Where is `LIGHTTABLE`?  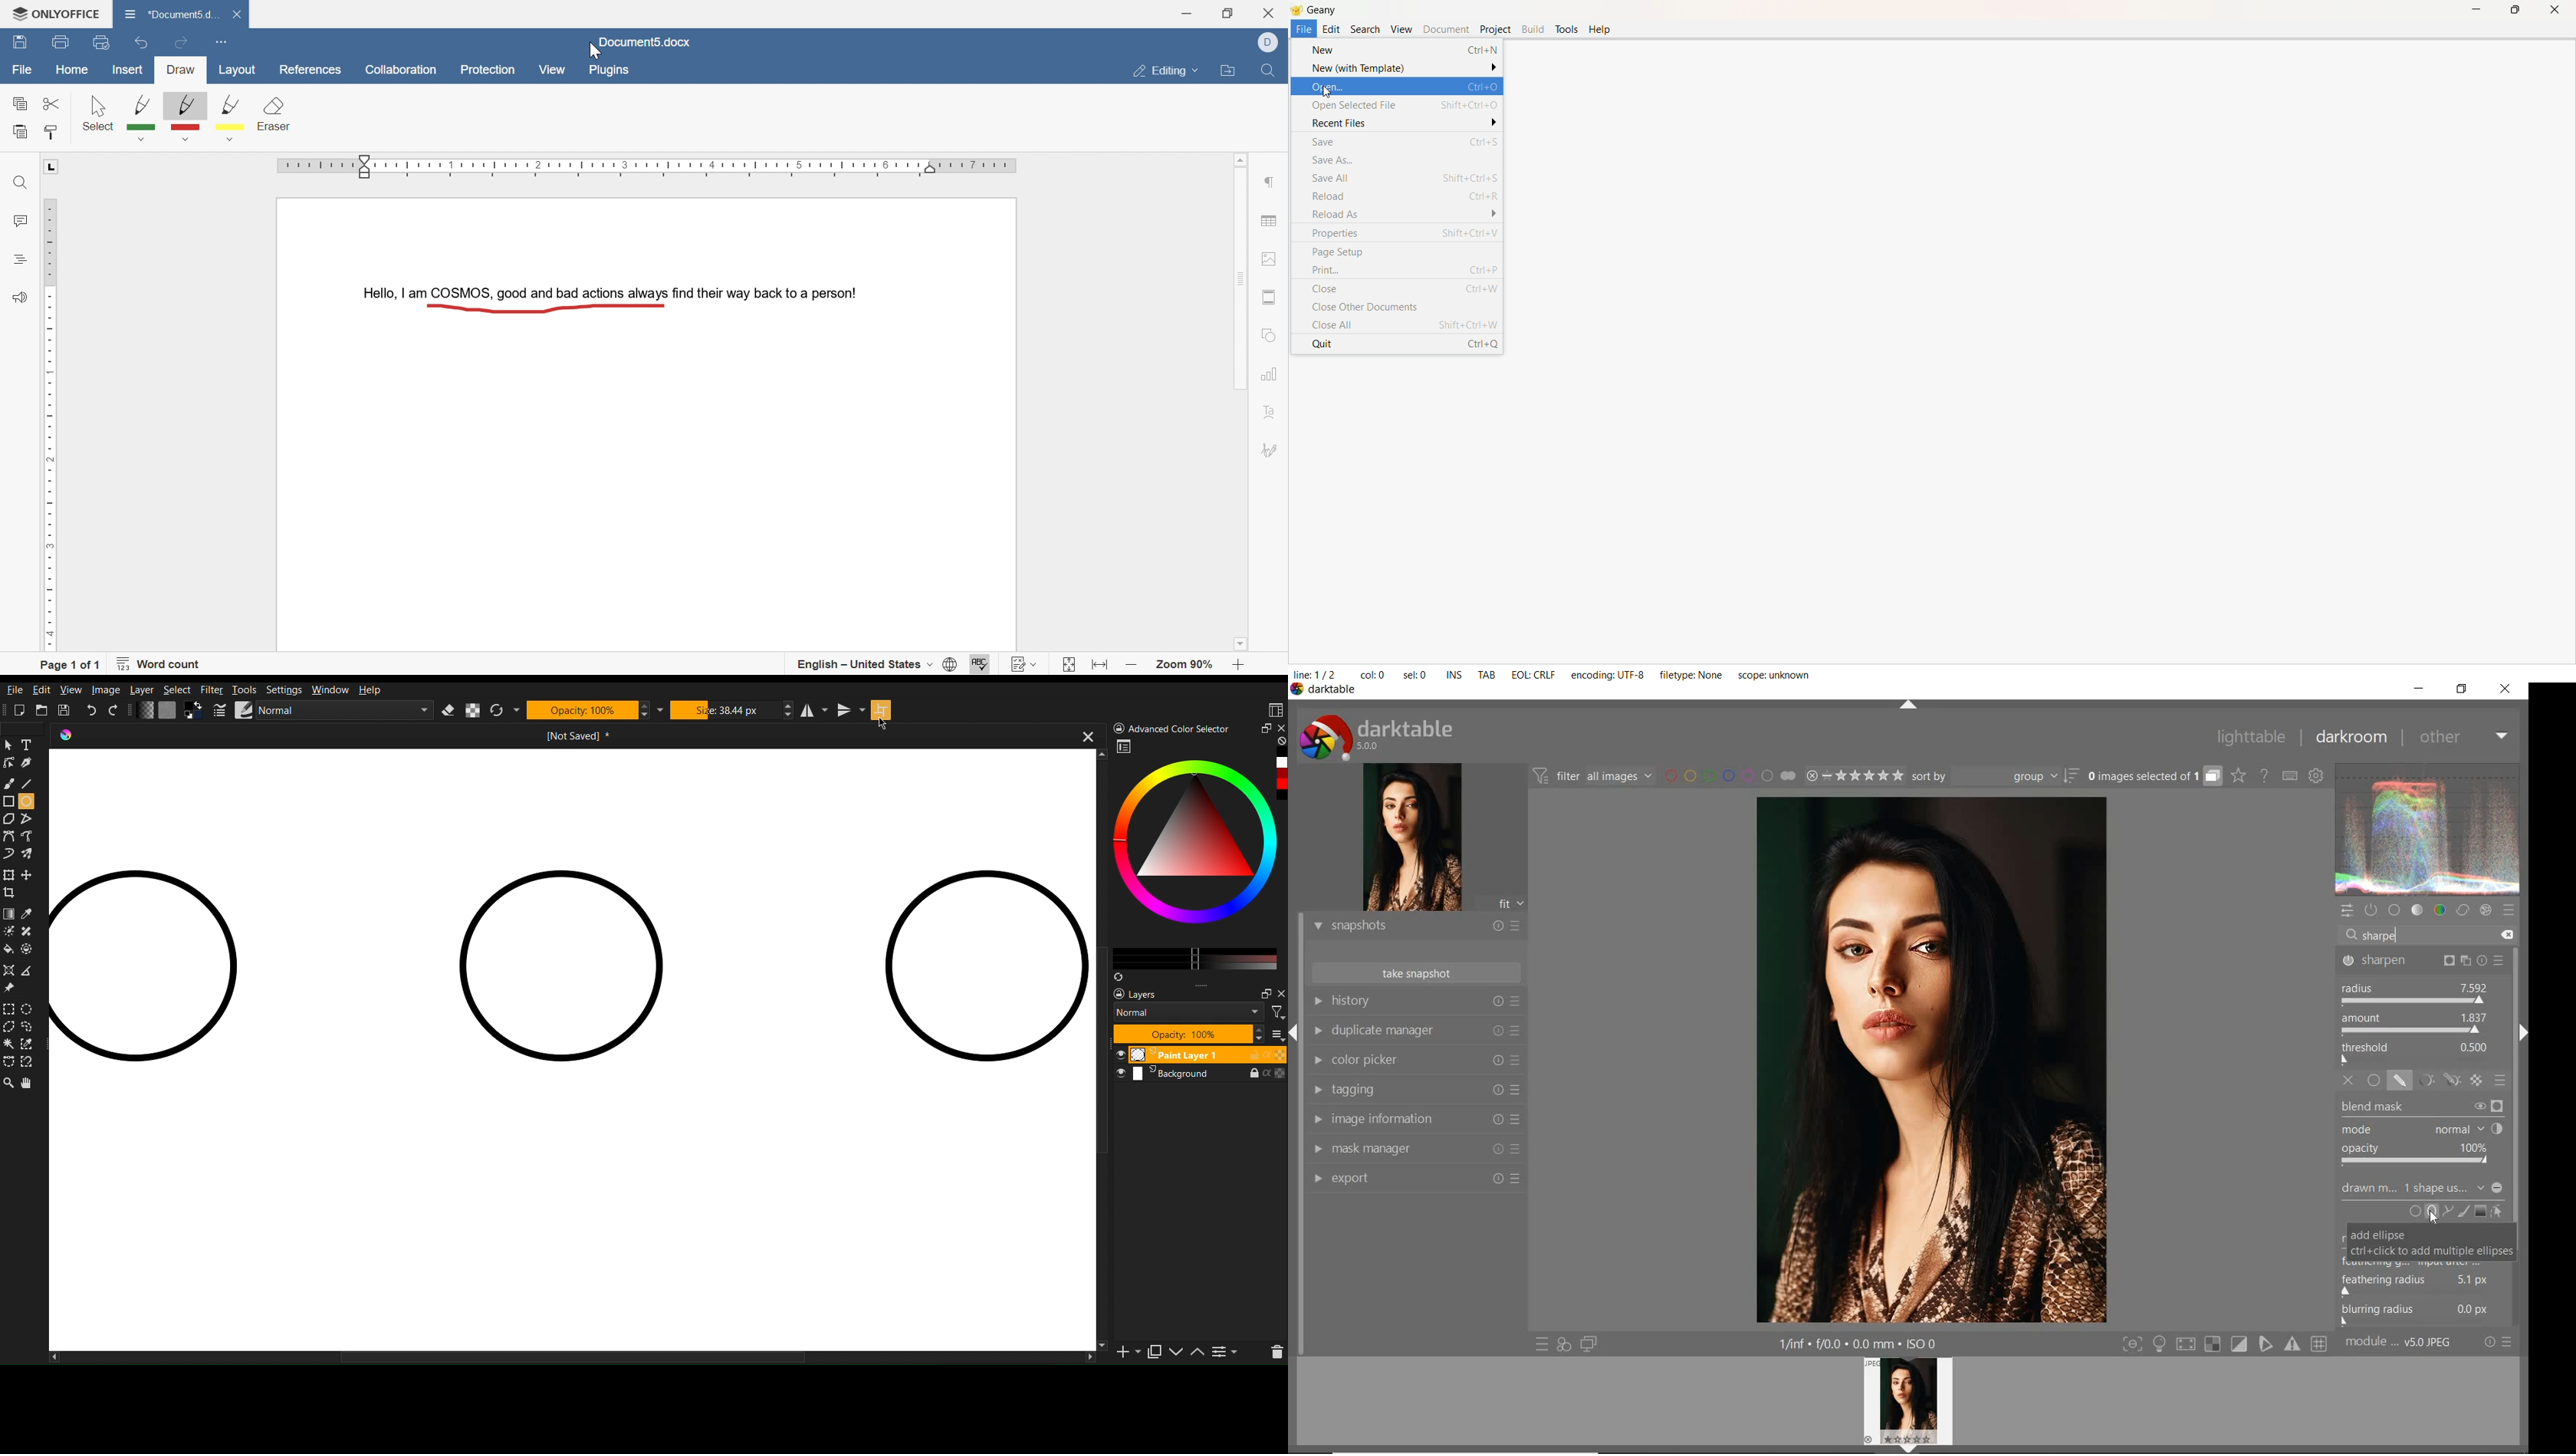
LIGHTTABLE is located at coordinates (2250, 738).